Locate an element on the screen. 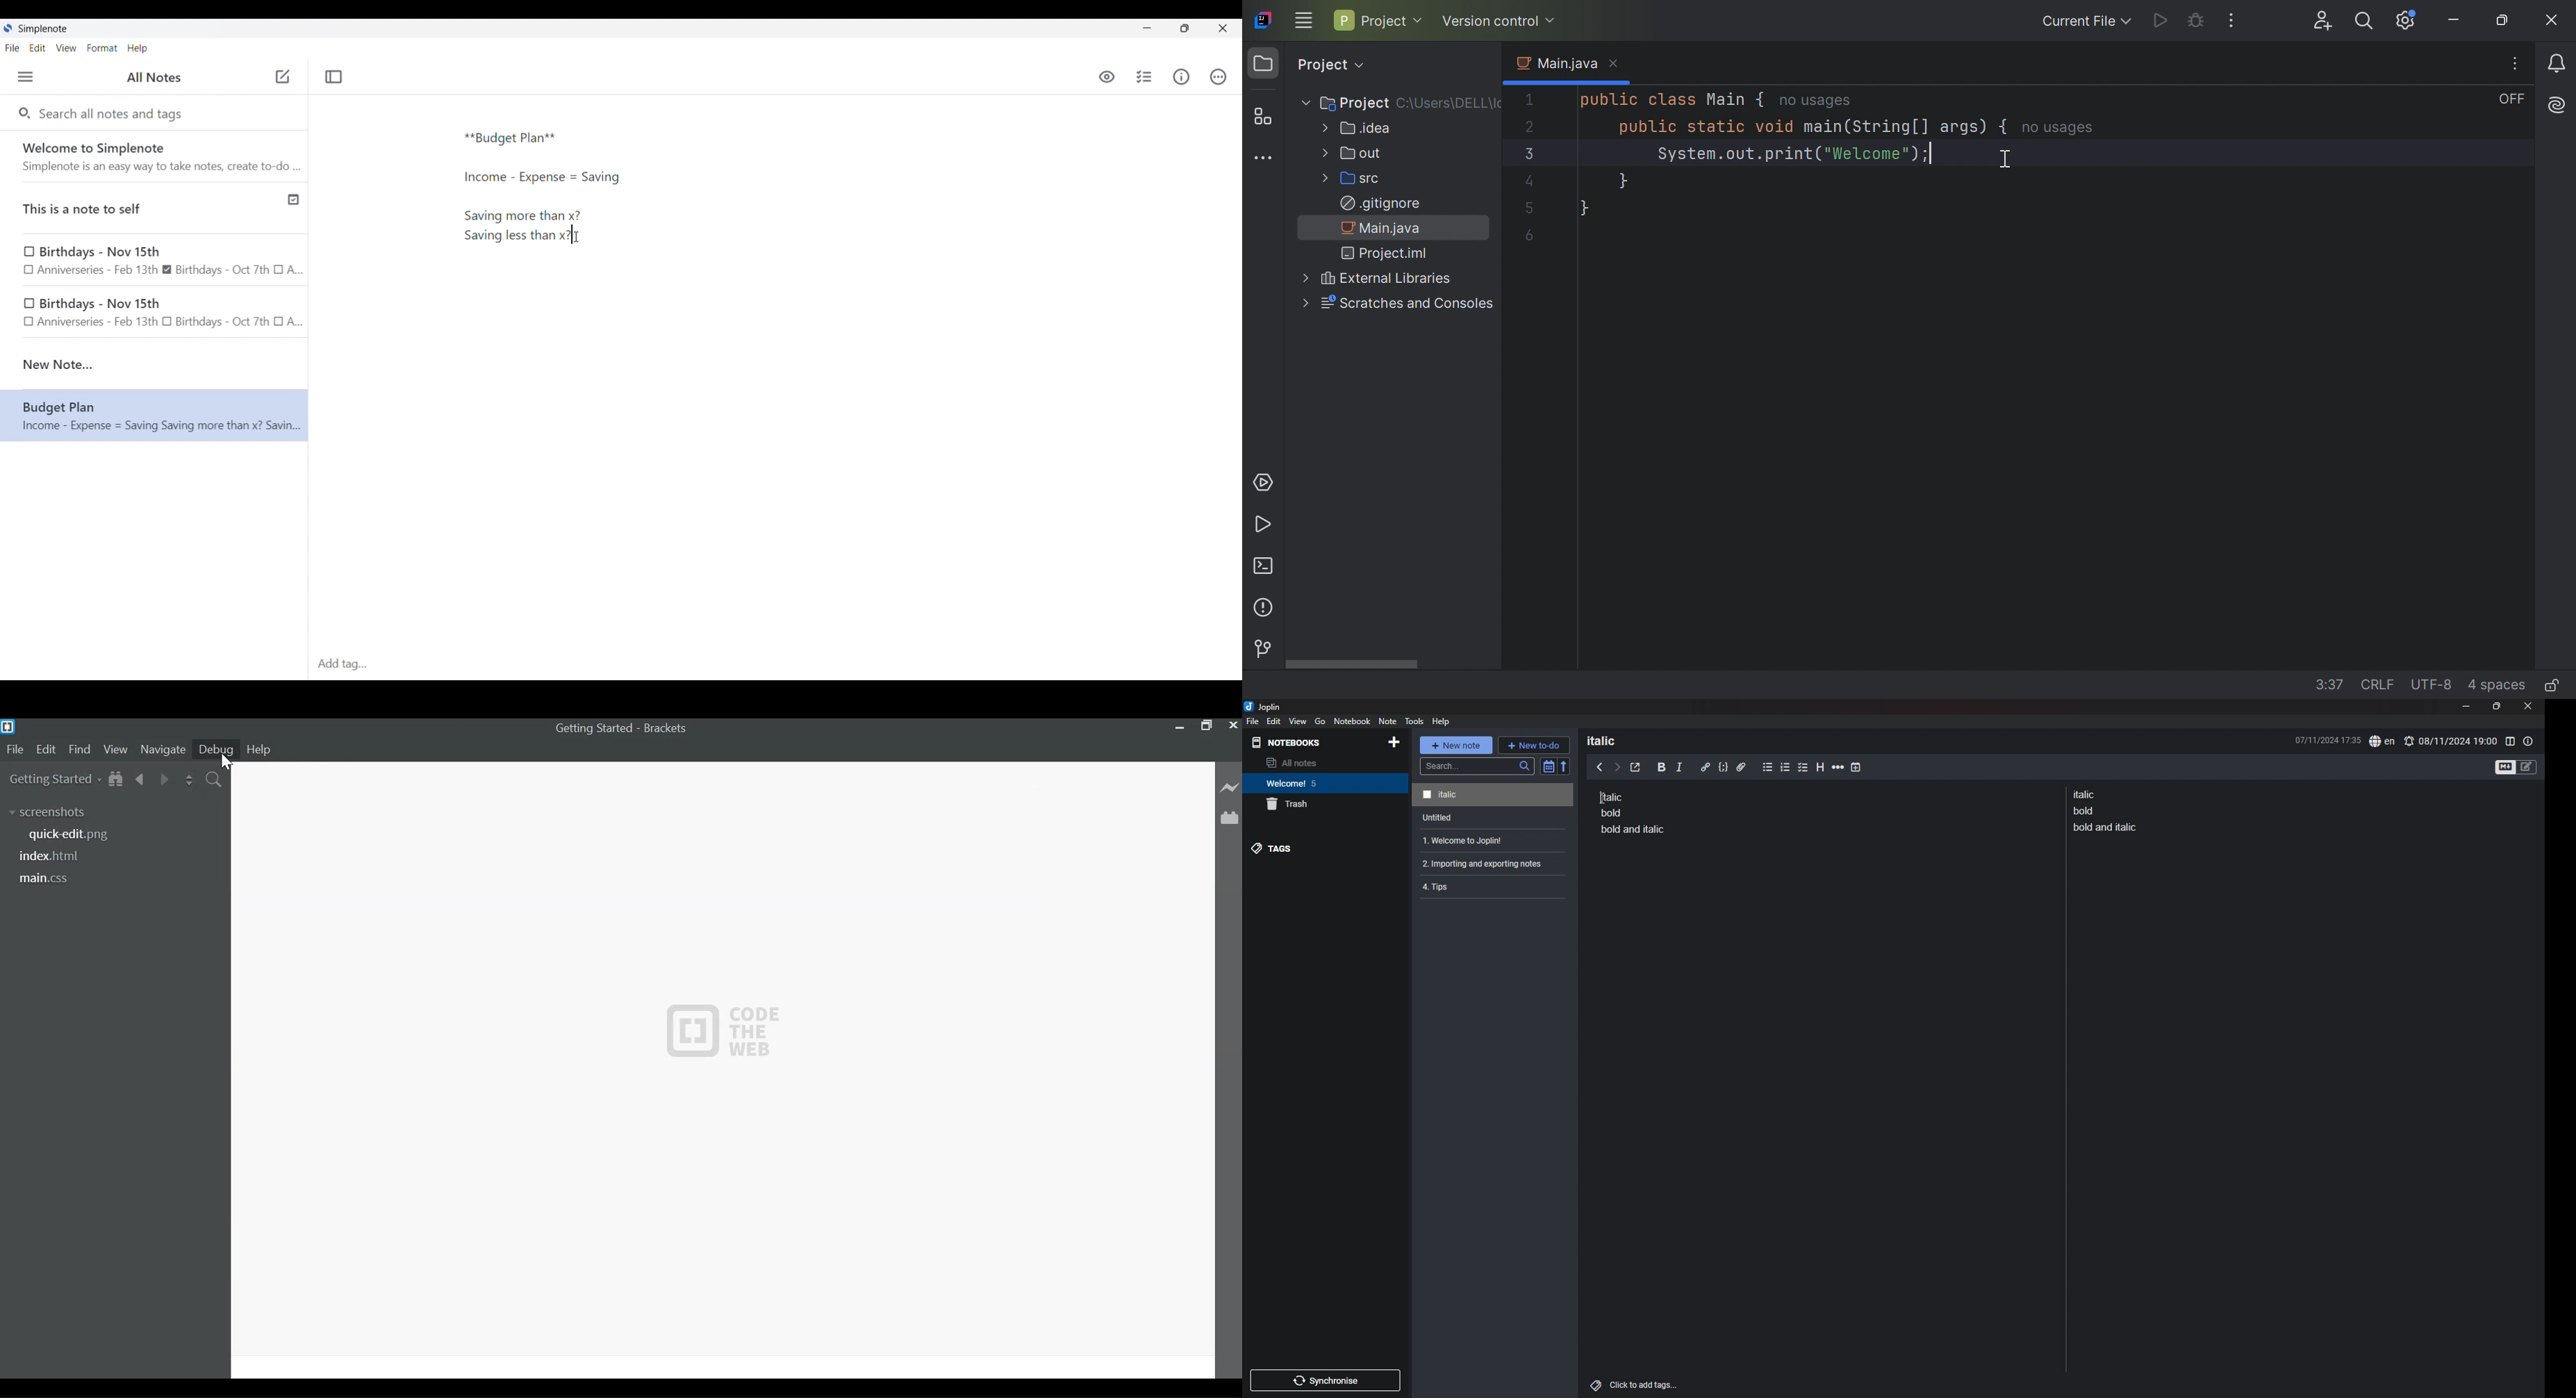 The image size is (2576, 1400). Format menu is located at coordinates (102, 48).